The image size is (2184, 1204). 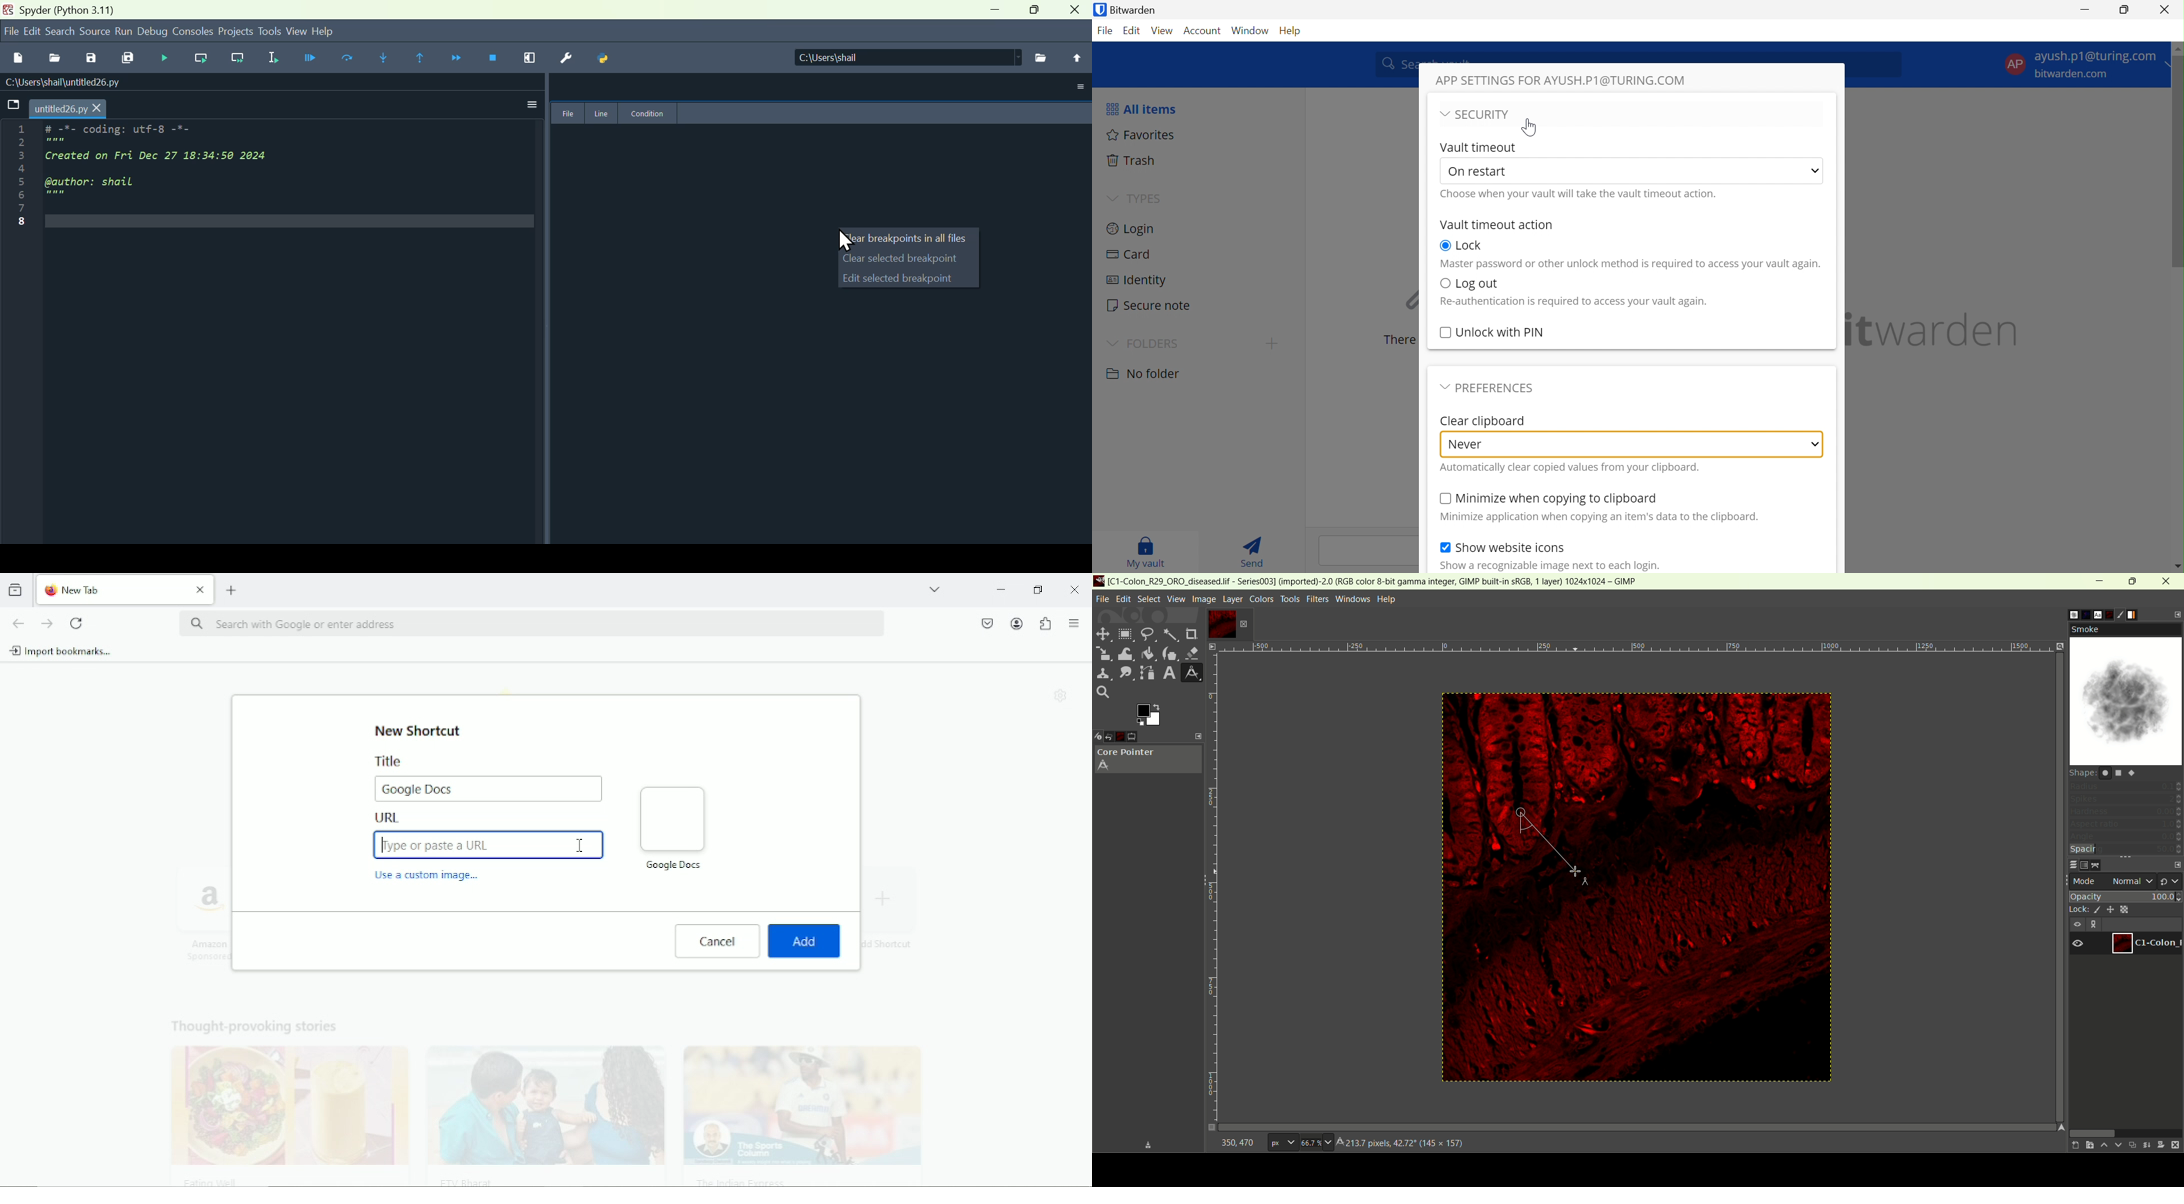 What do you see at coordinates (1602, 518) in the screenshot?
I see `Minimize application when copying an item's data to the clipboard.` at bounding box center [1602, 518].